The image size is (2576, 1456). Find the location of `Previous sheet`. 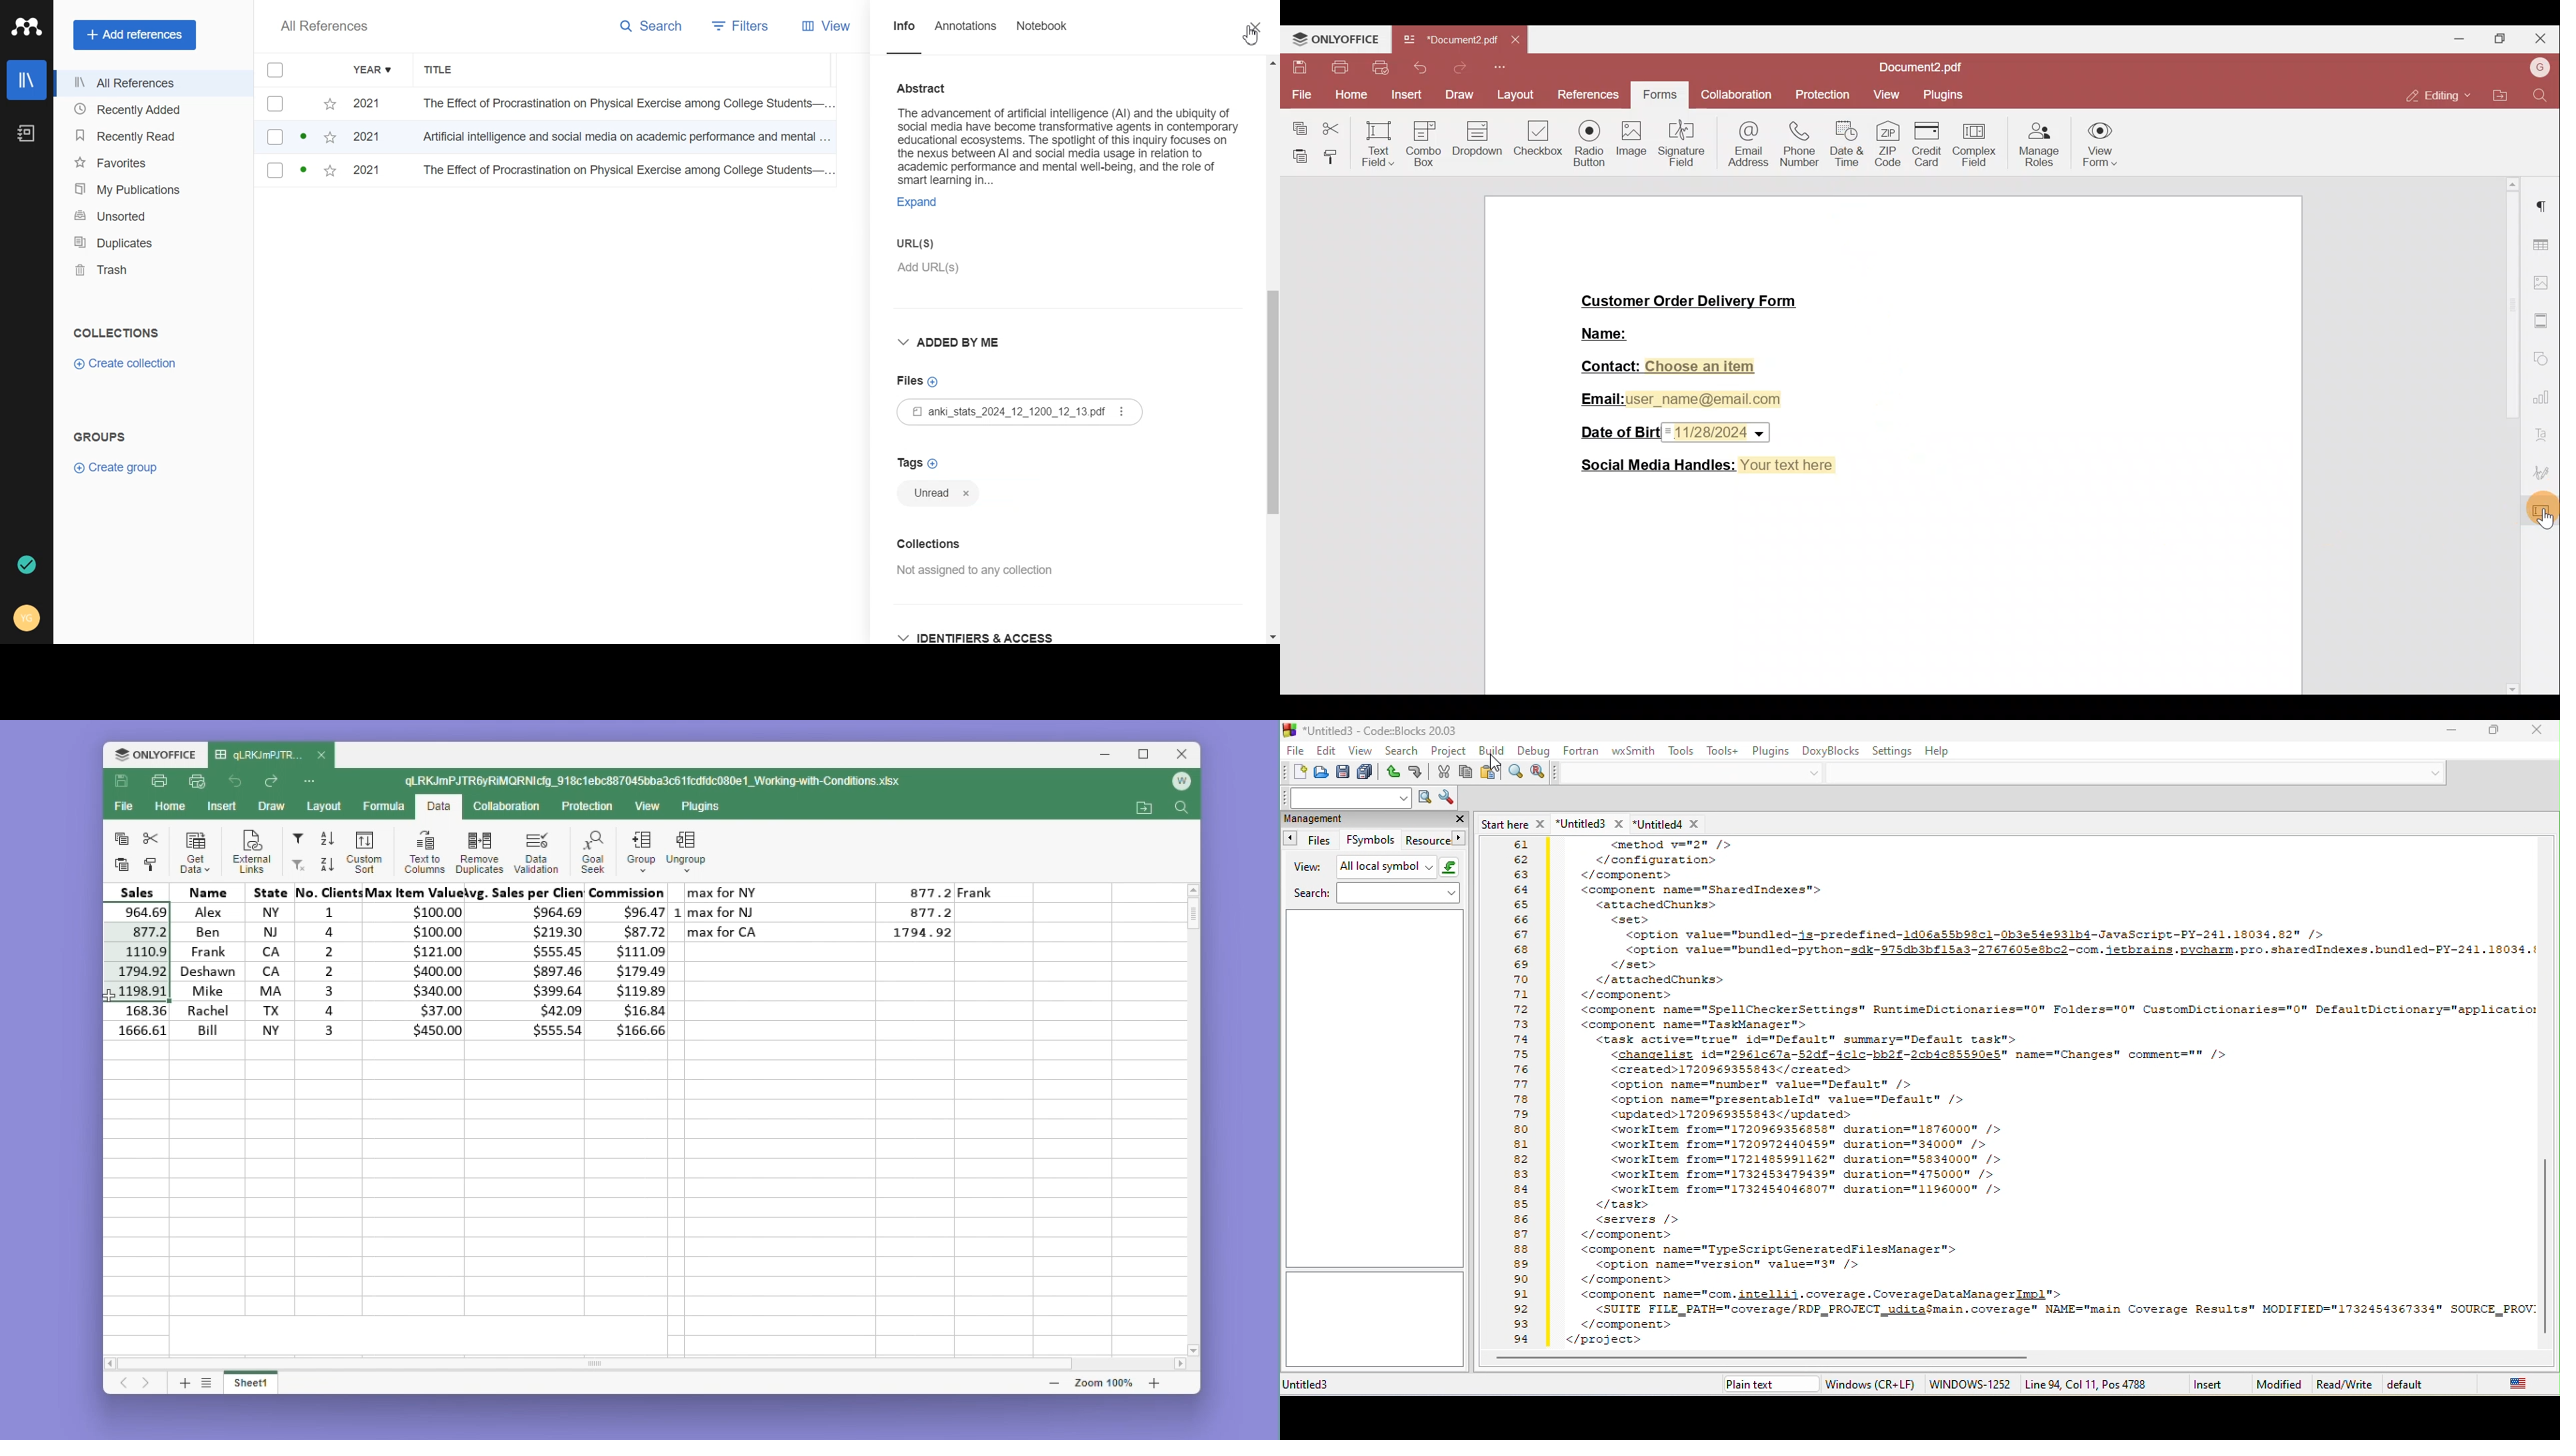

Previous sheet is located at coordinates (125, 1384).